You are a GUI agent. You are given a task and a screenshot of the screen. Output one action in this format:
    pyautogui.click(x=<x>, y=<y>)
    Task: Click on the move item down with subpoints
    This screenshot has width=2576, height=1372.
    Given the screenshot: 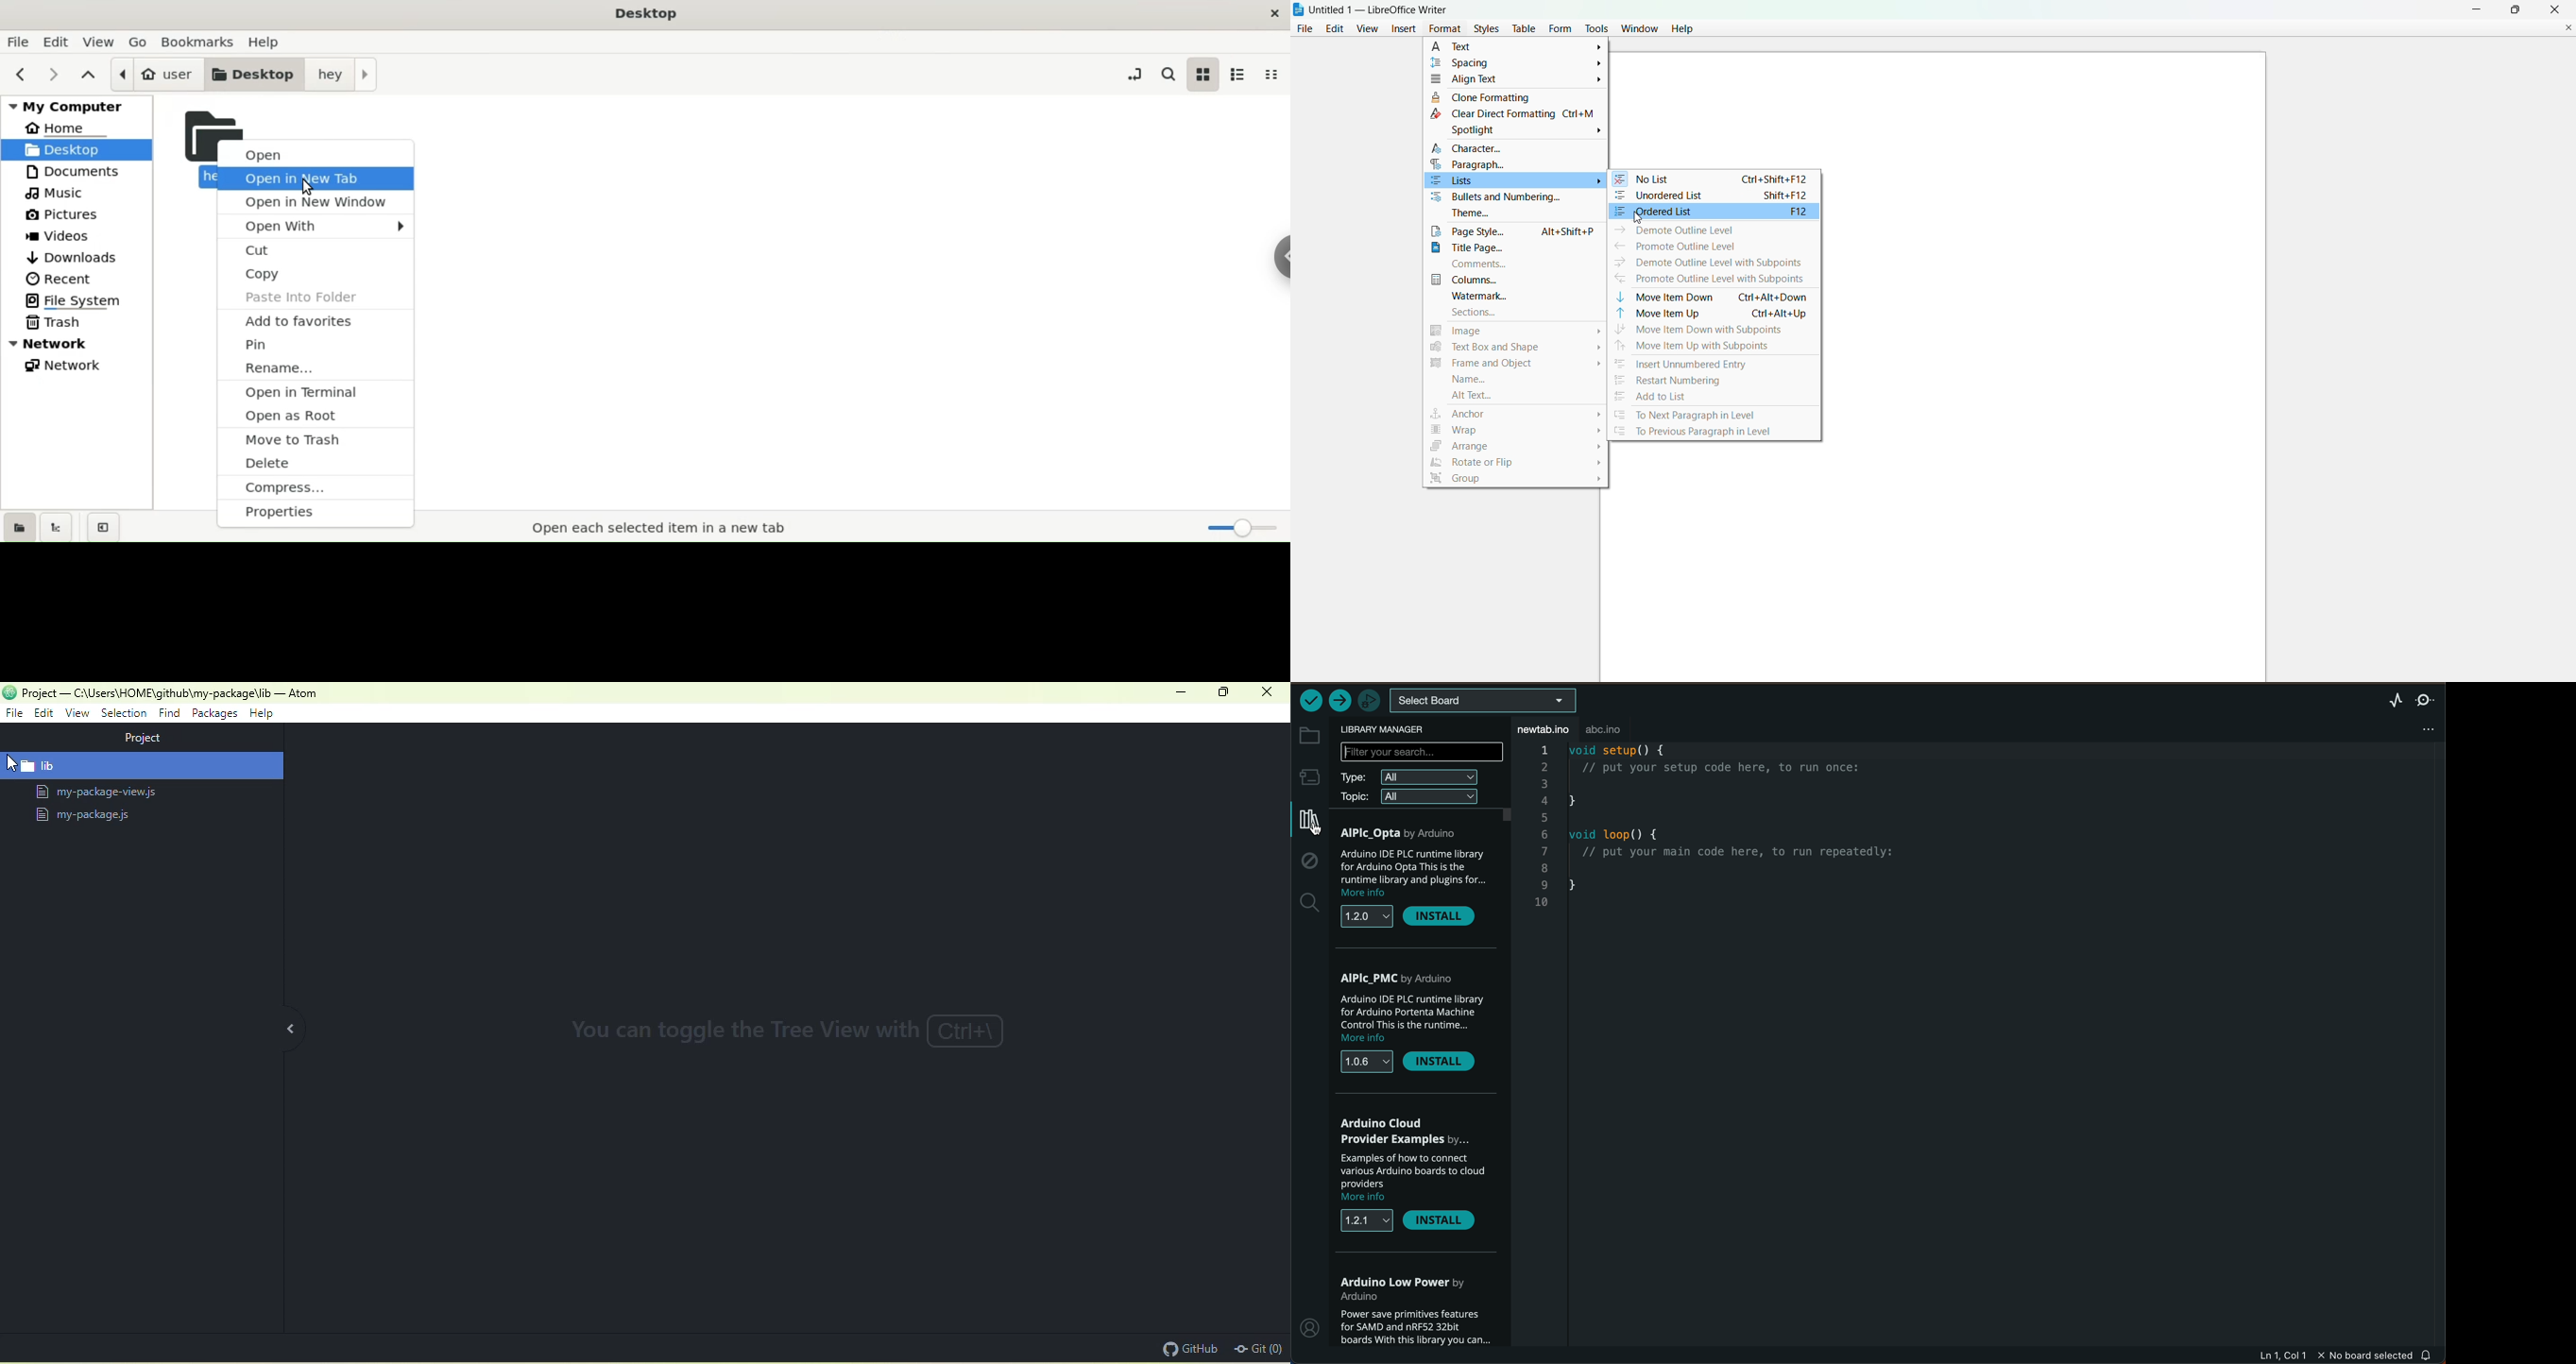 What is the action you would take?
    pyautogui.click(x=1701, y=330)
    